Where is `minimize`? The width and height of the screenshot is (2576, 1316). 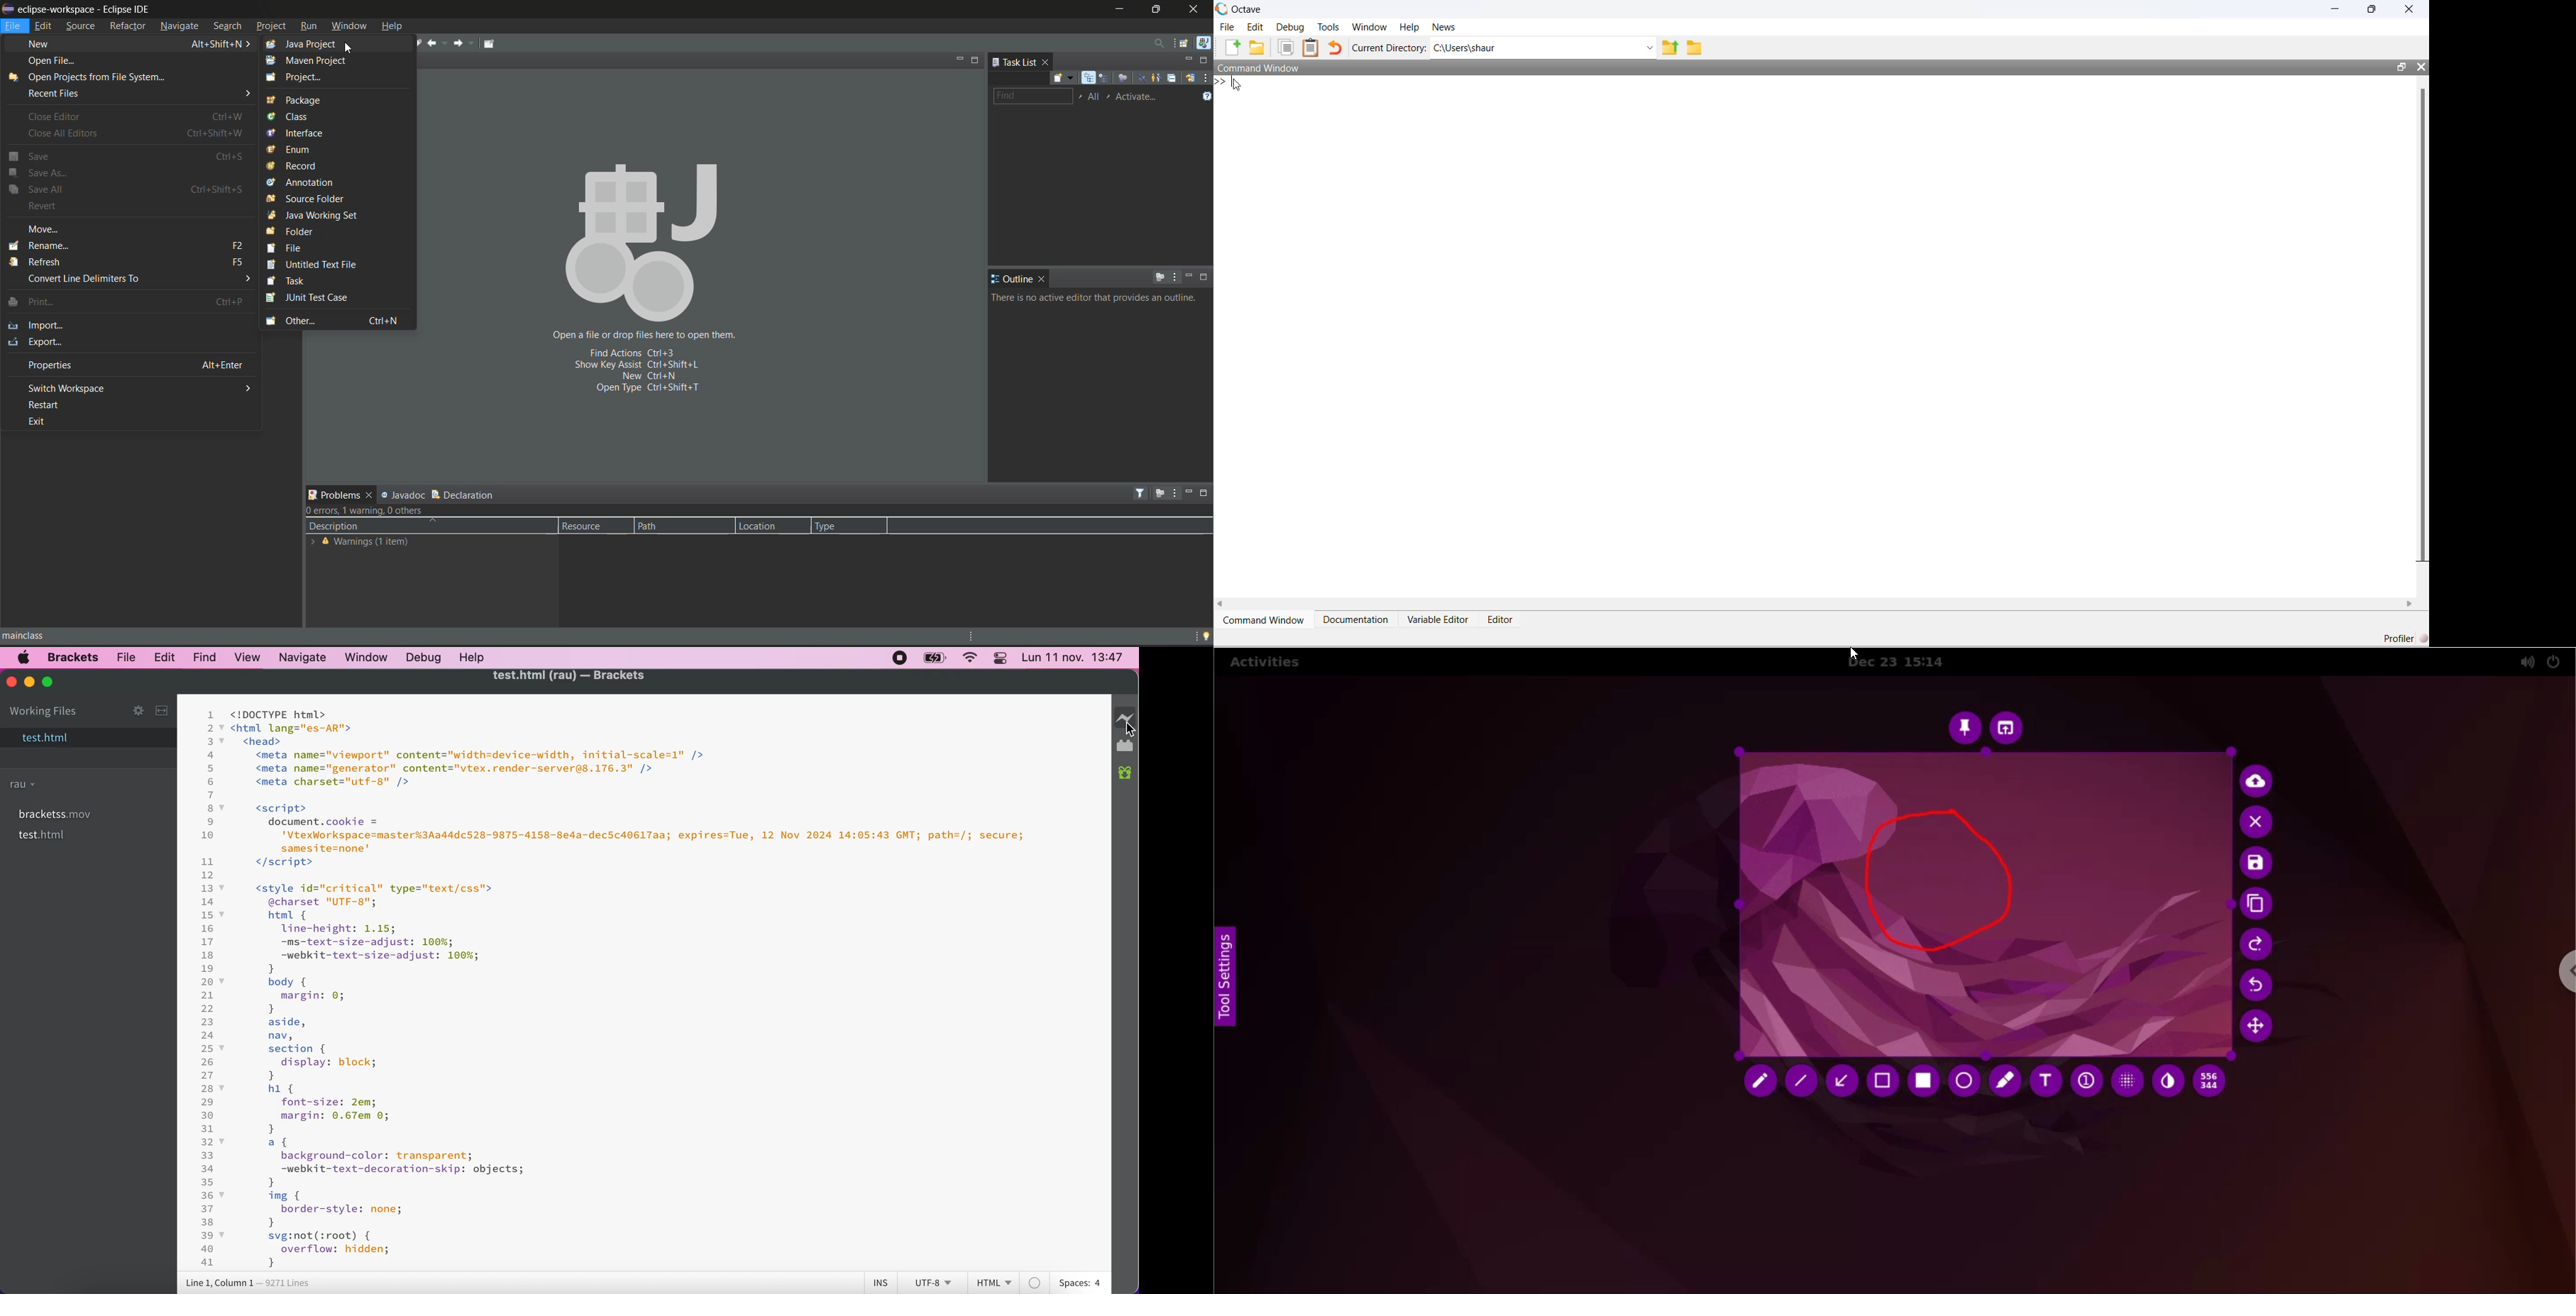 minimize is located at coordinates (29, 681).